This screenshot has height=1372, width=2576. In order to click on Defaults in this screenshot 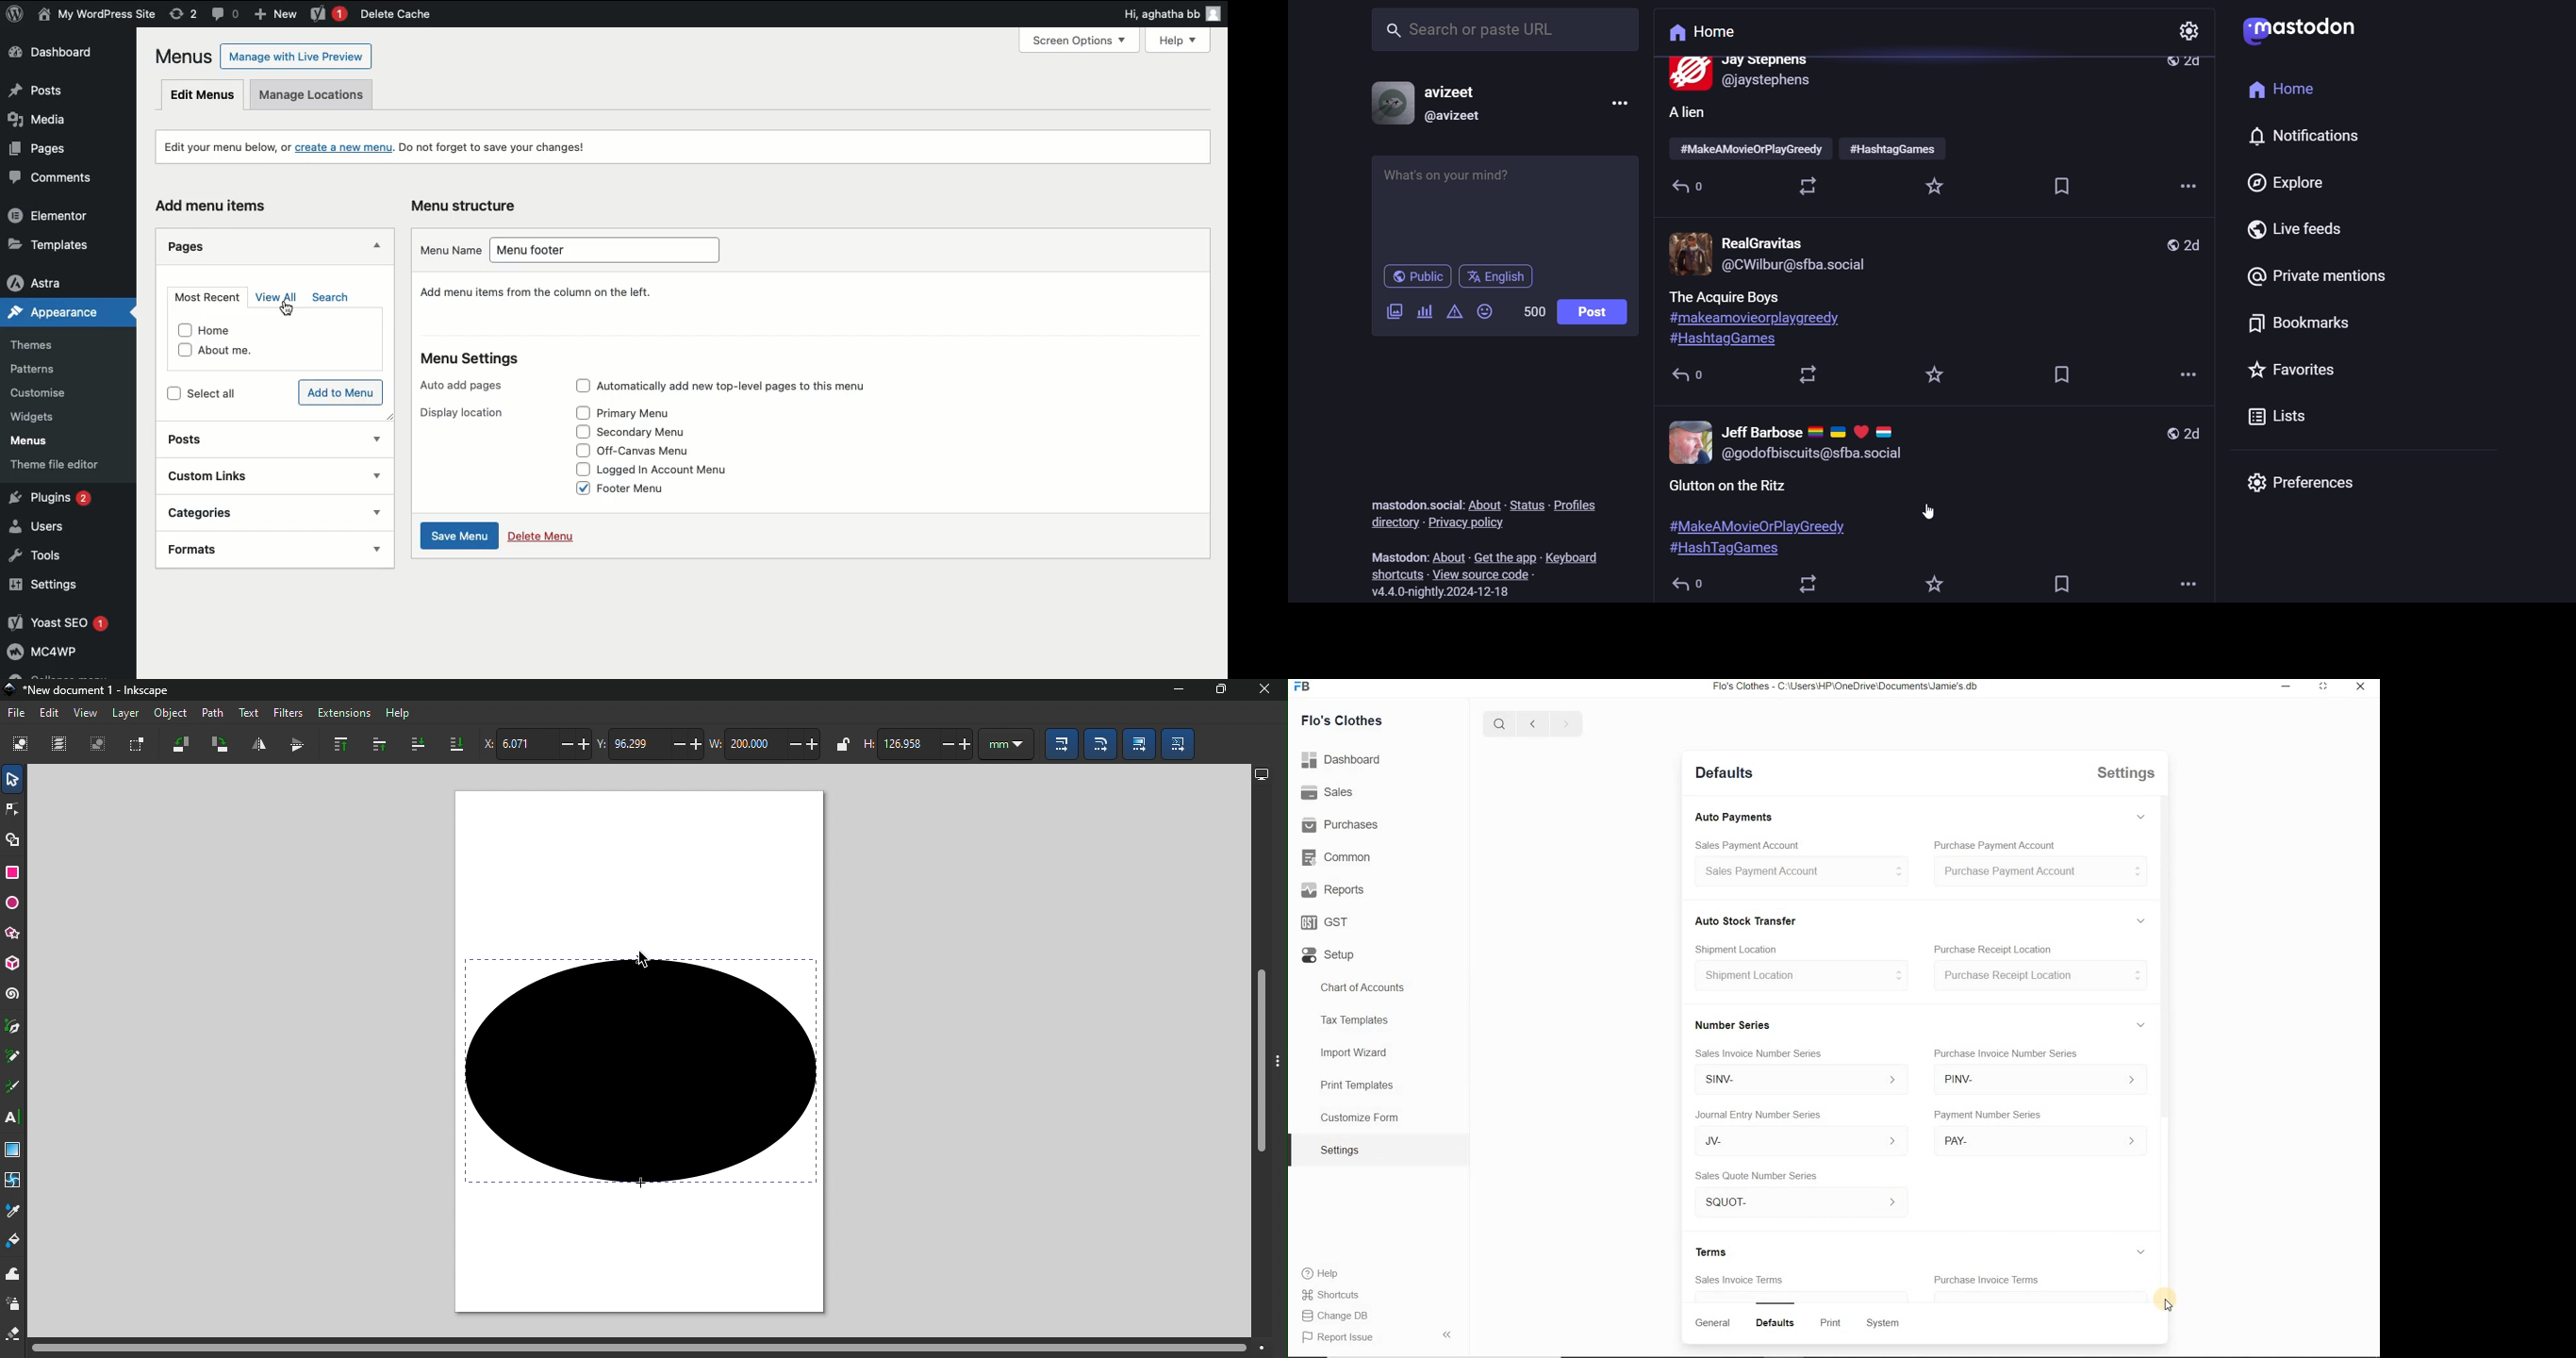, I will do `click(1775, 1323)`.